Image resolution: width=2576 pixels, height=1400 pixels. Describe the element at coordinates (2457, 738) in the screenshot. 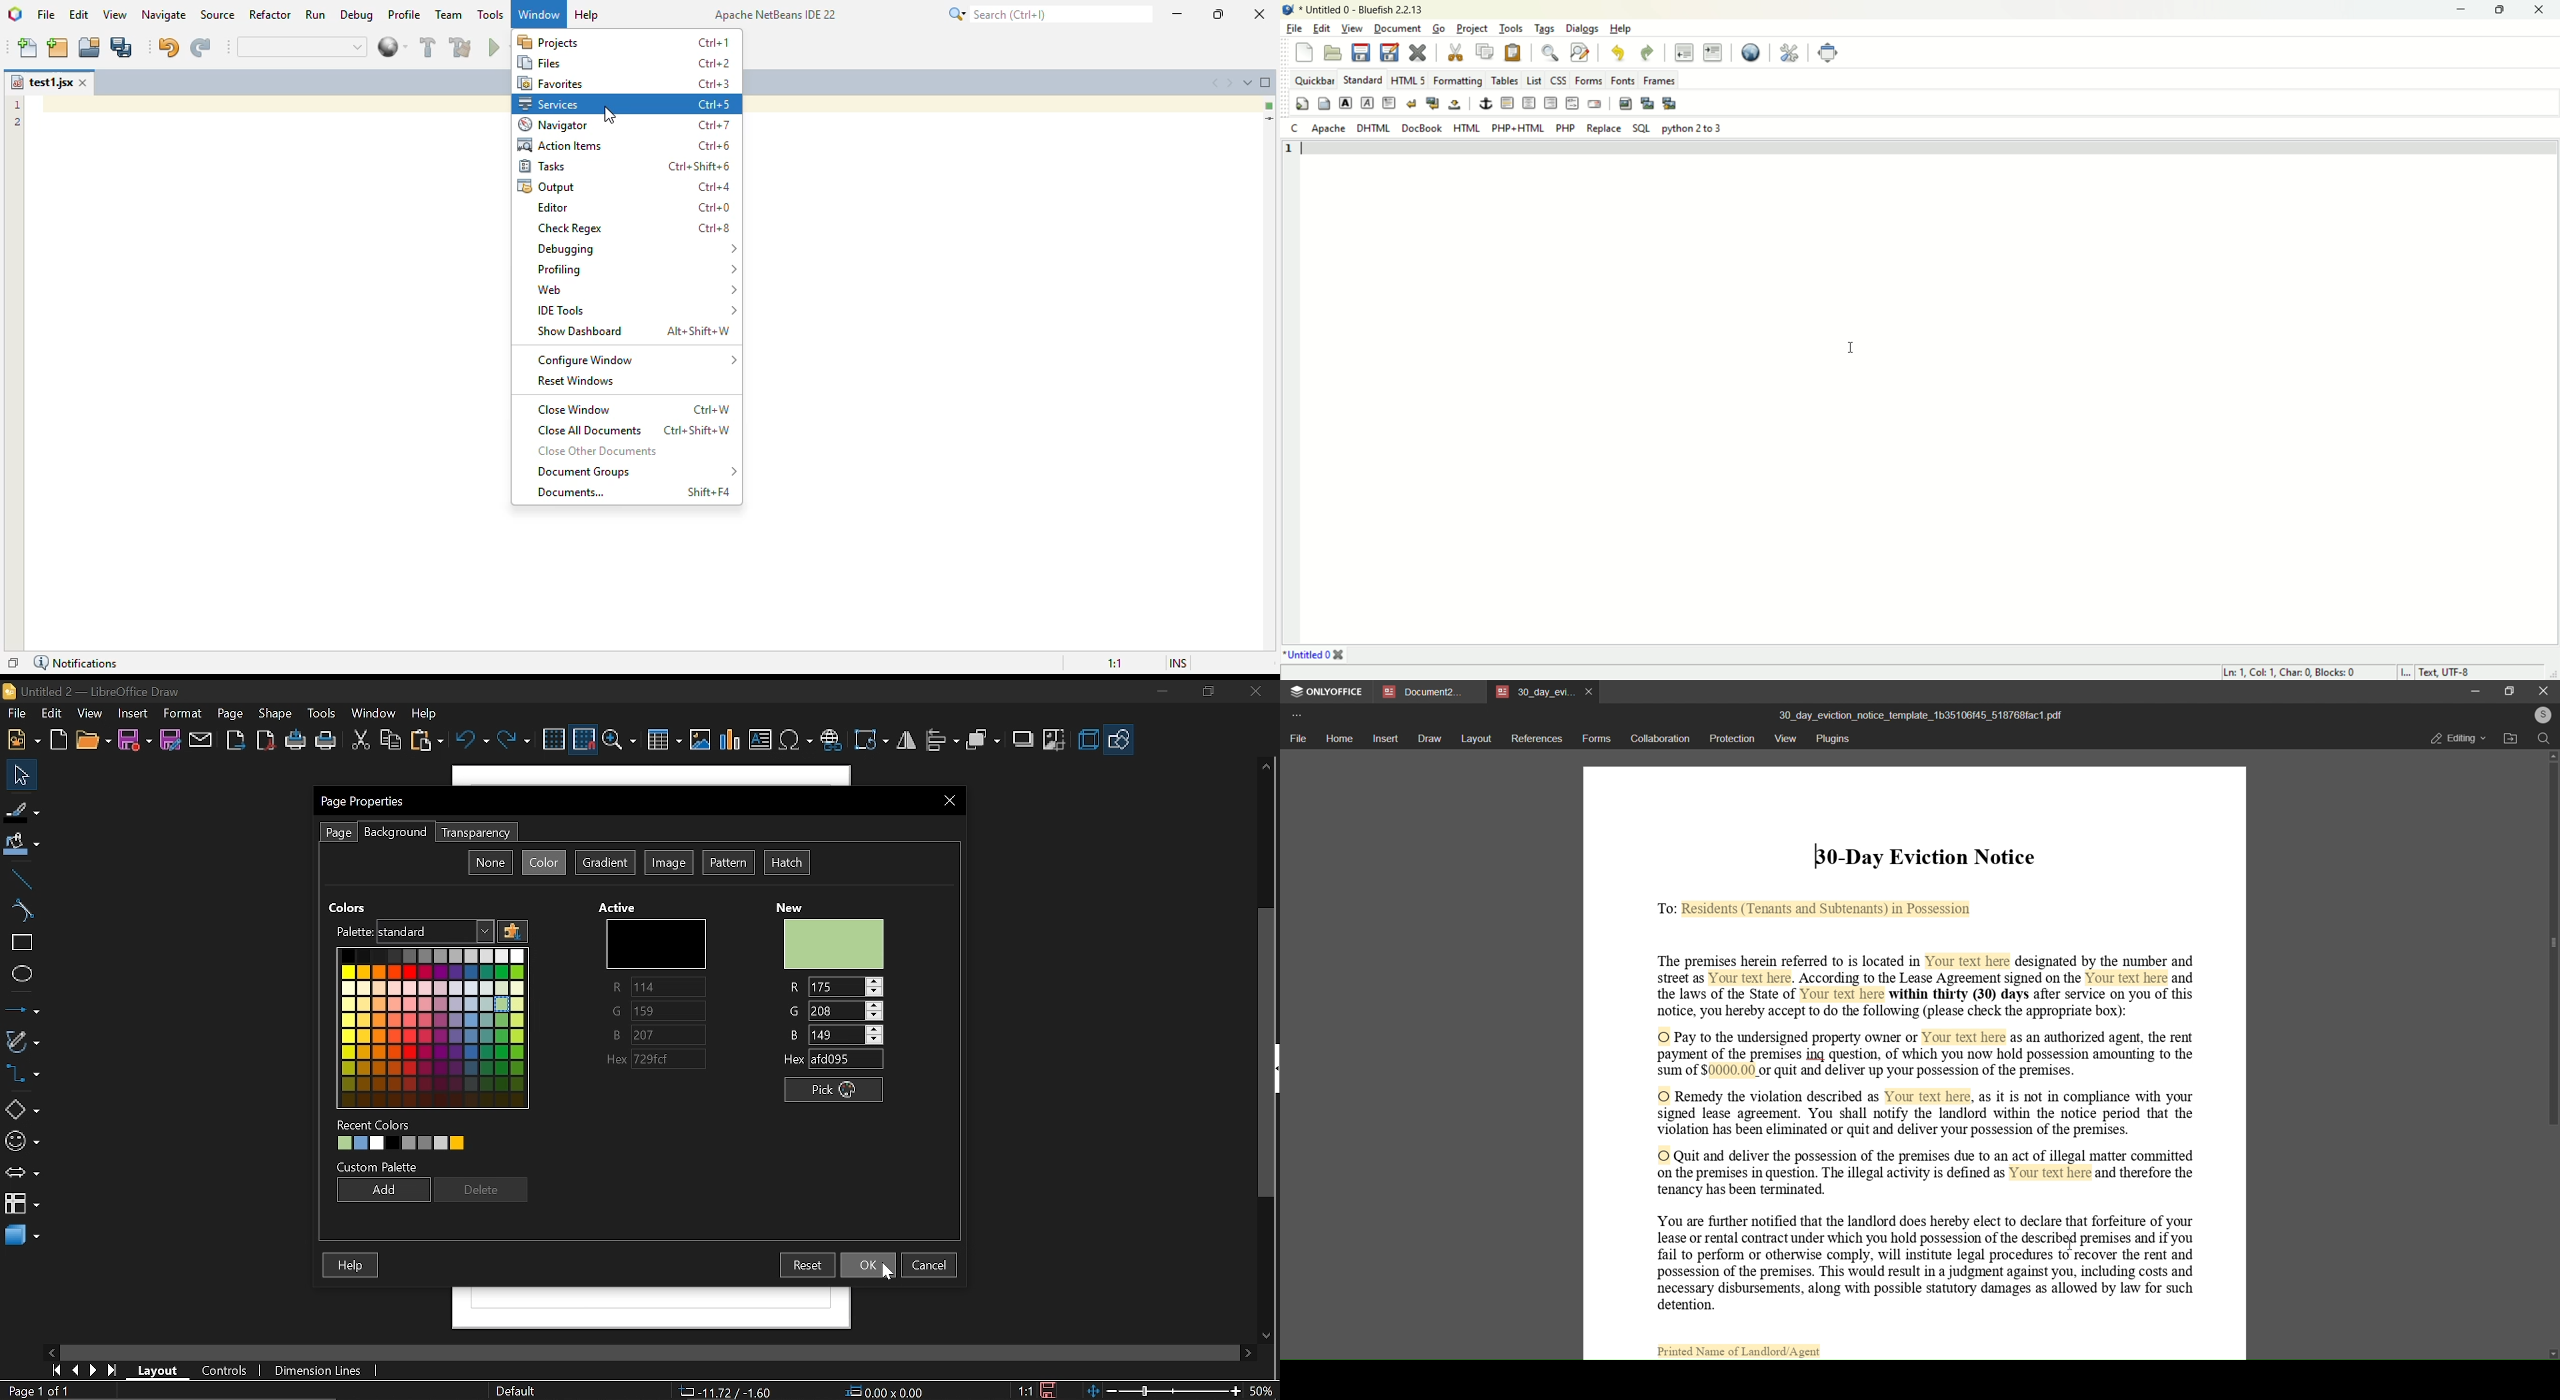

I see `editing` at that location.